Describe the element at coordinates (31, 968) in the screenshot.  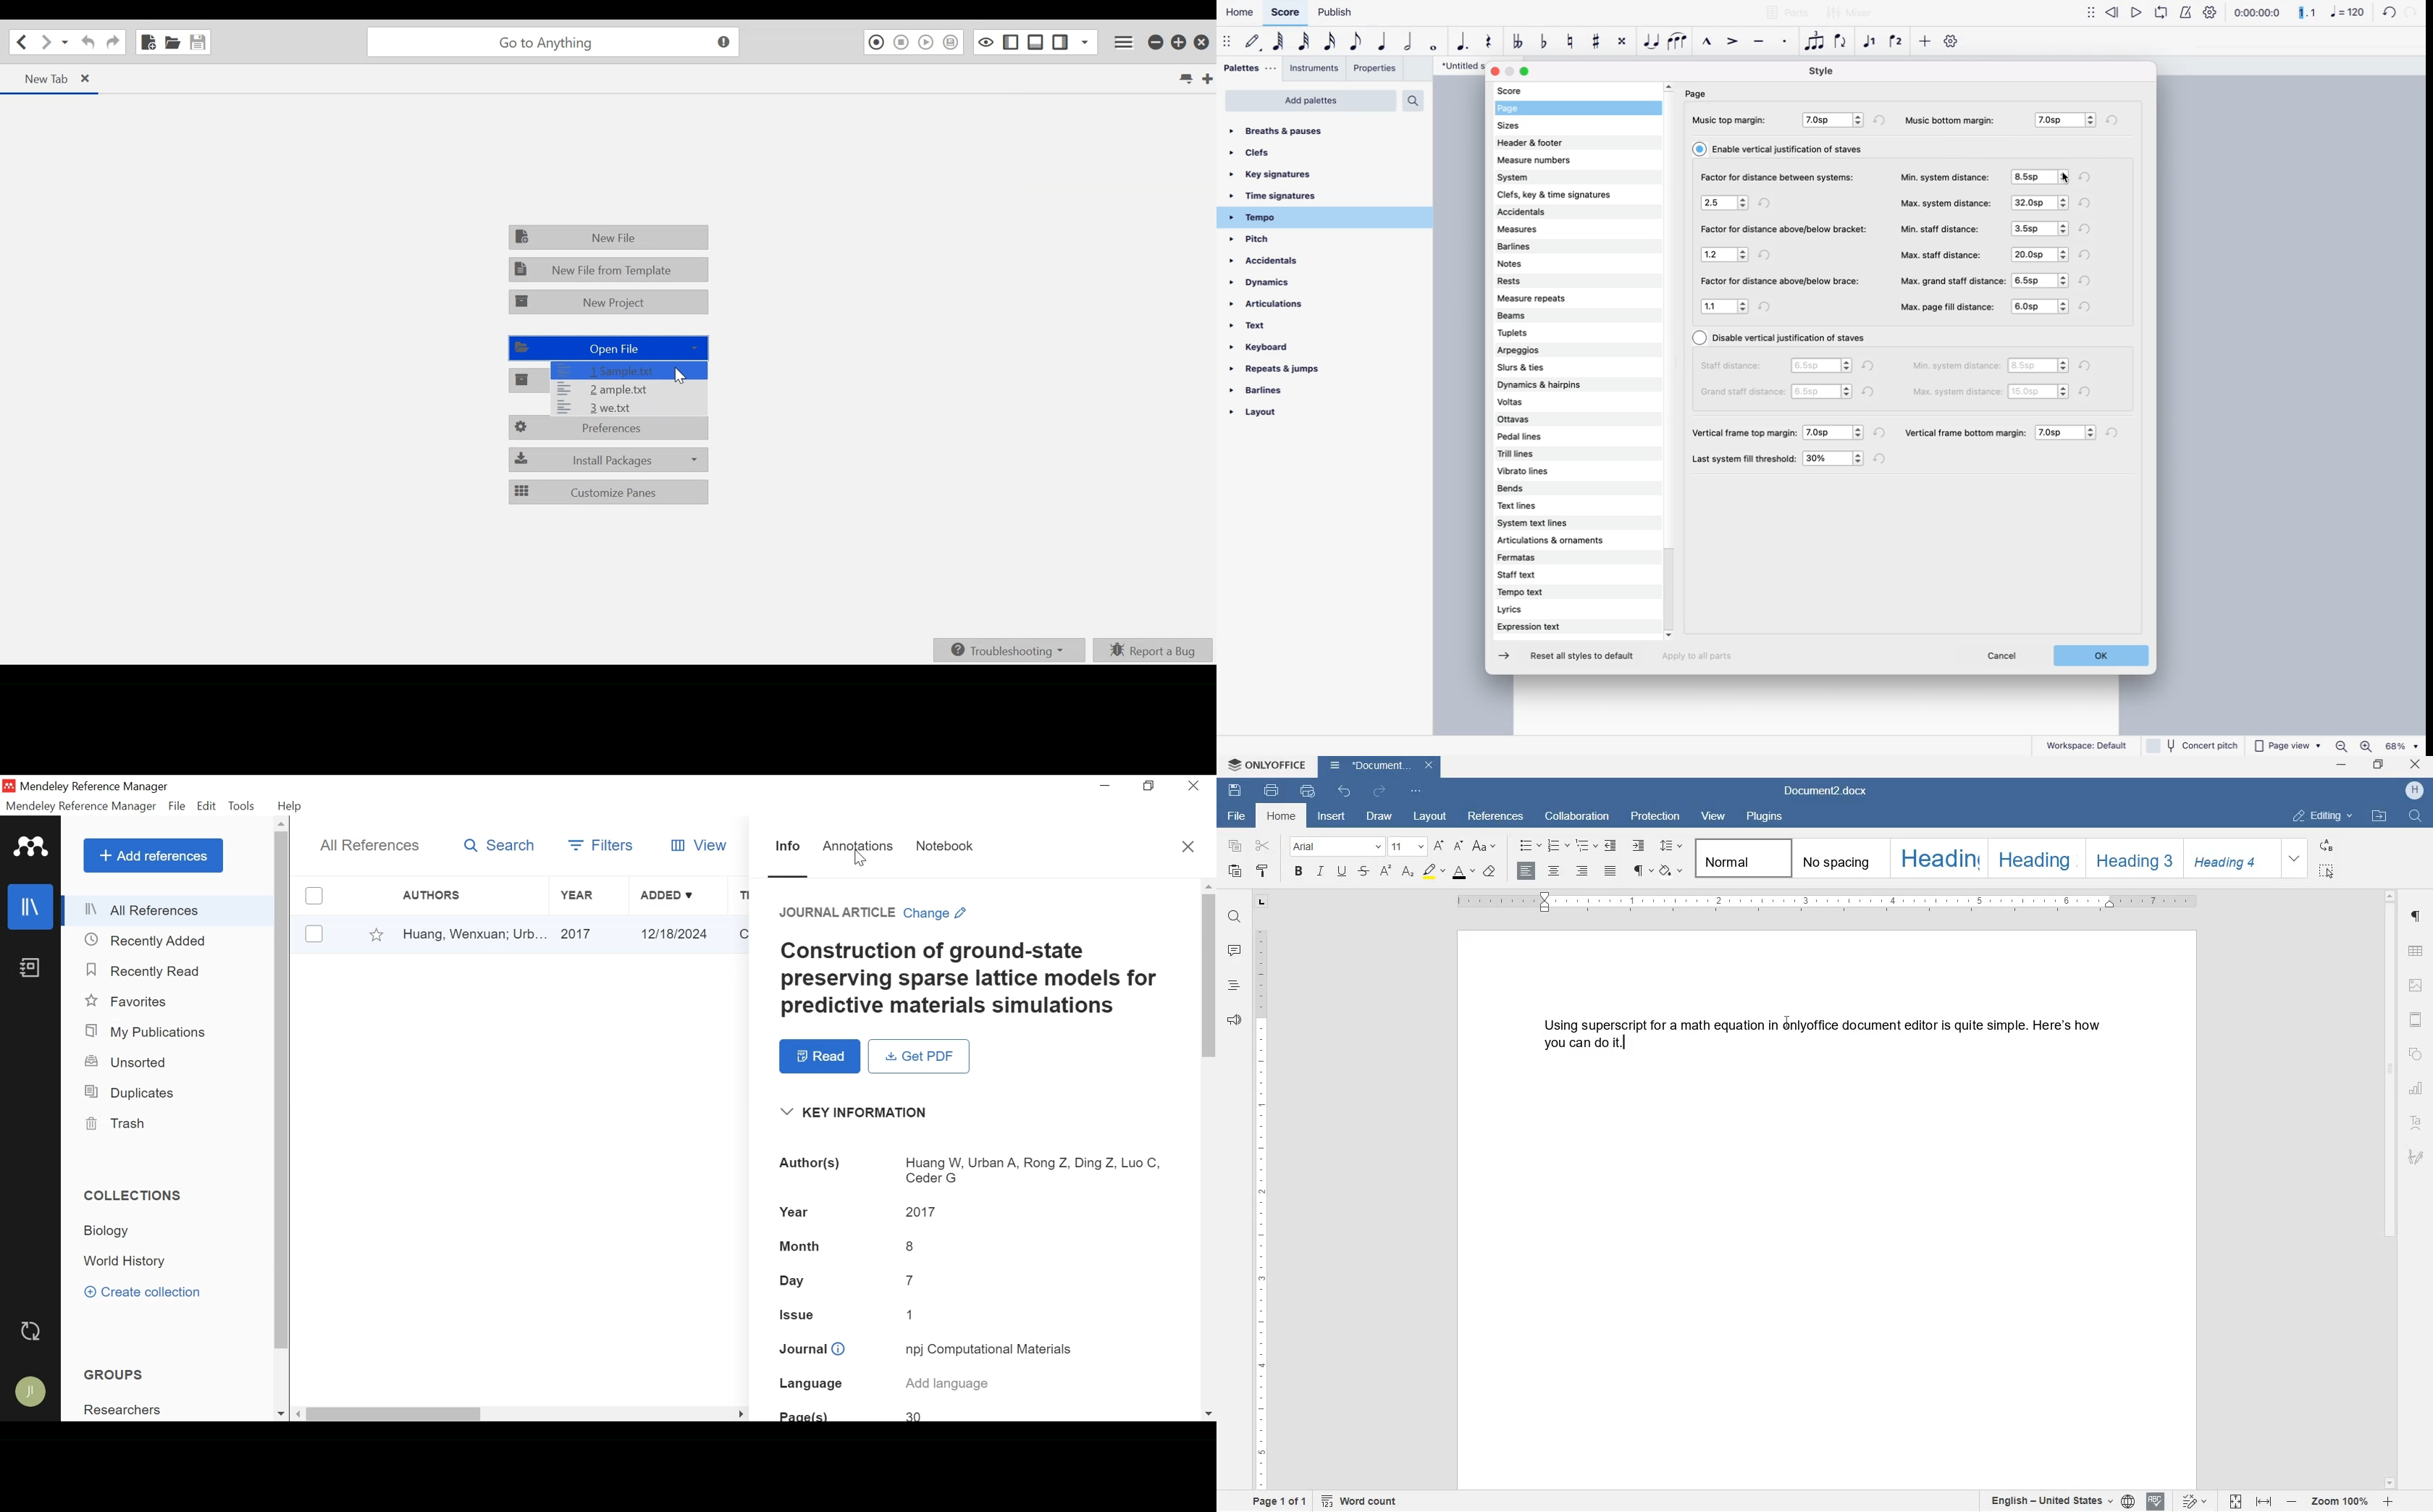
I see `Notebook` at that location.